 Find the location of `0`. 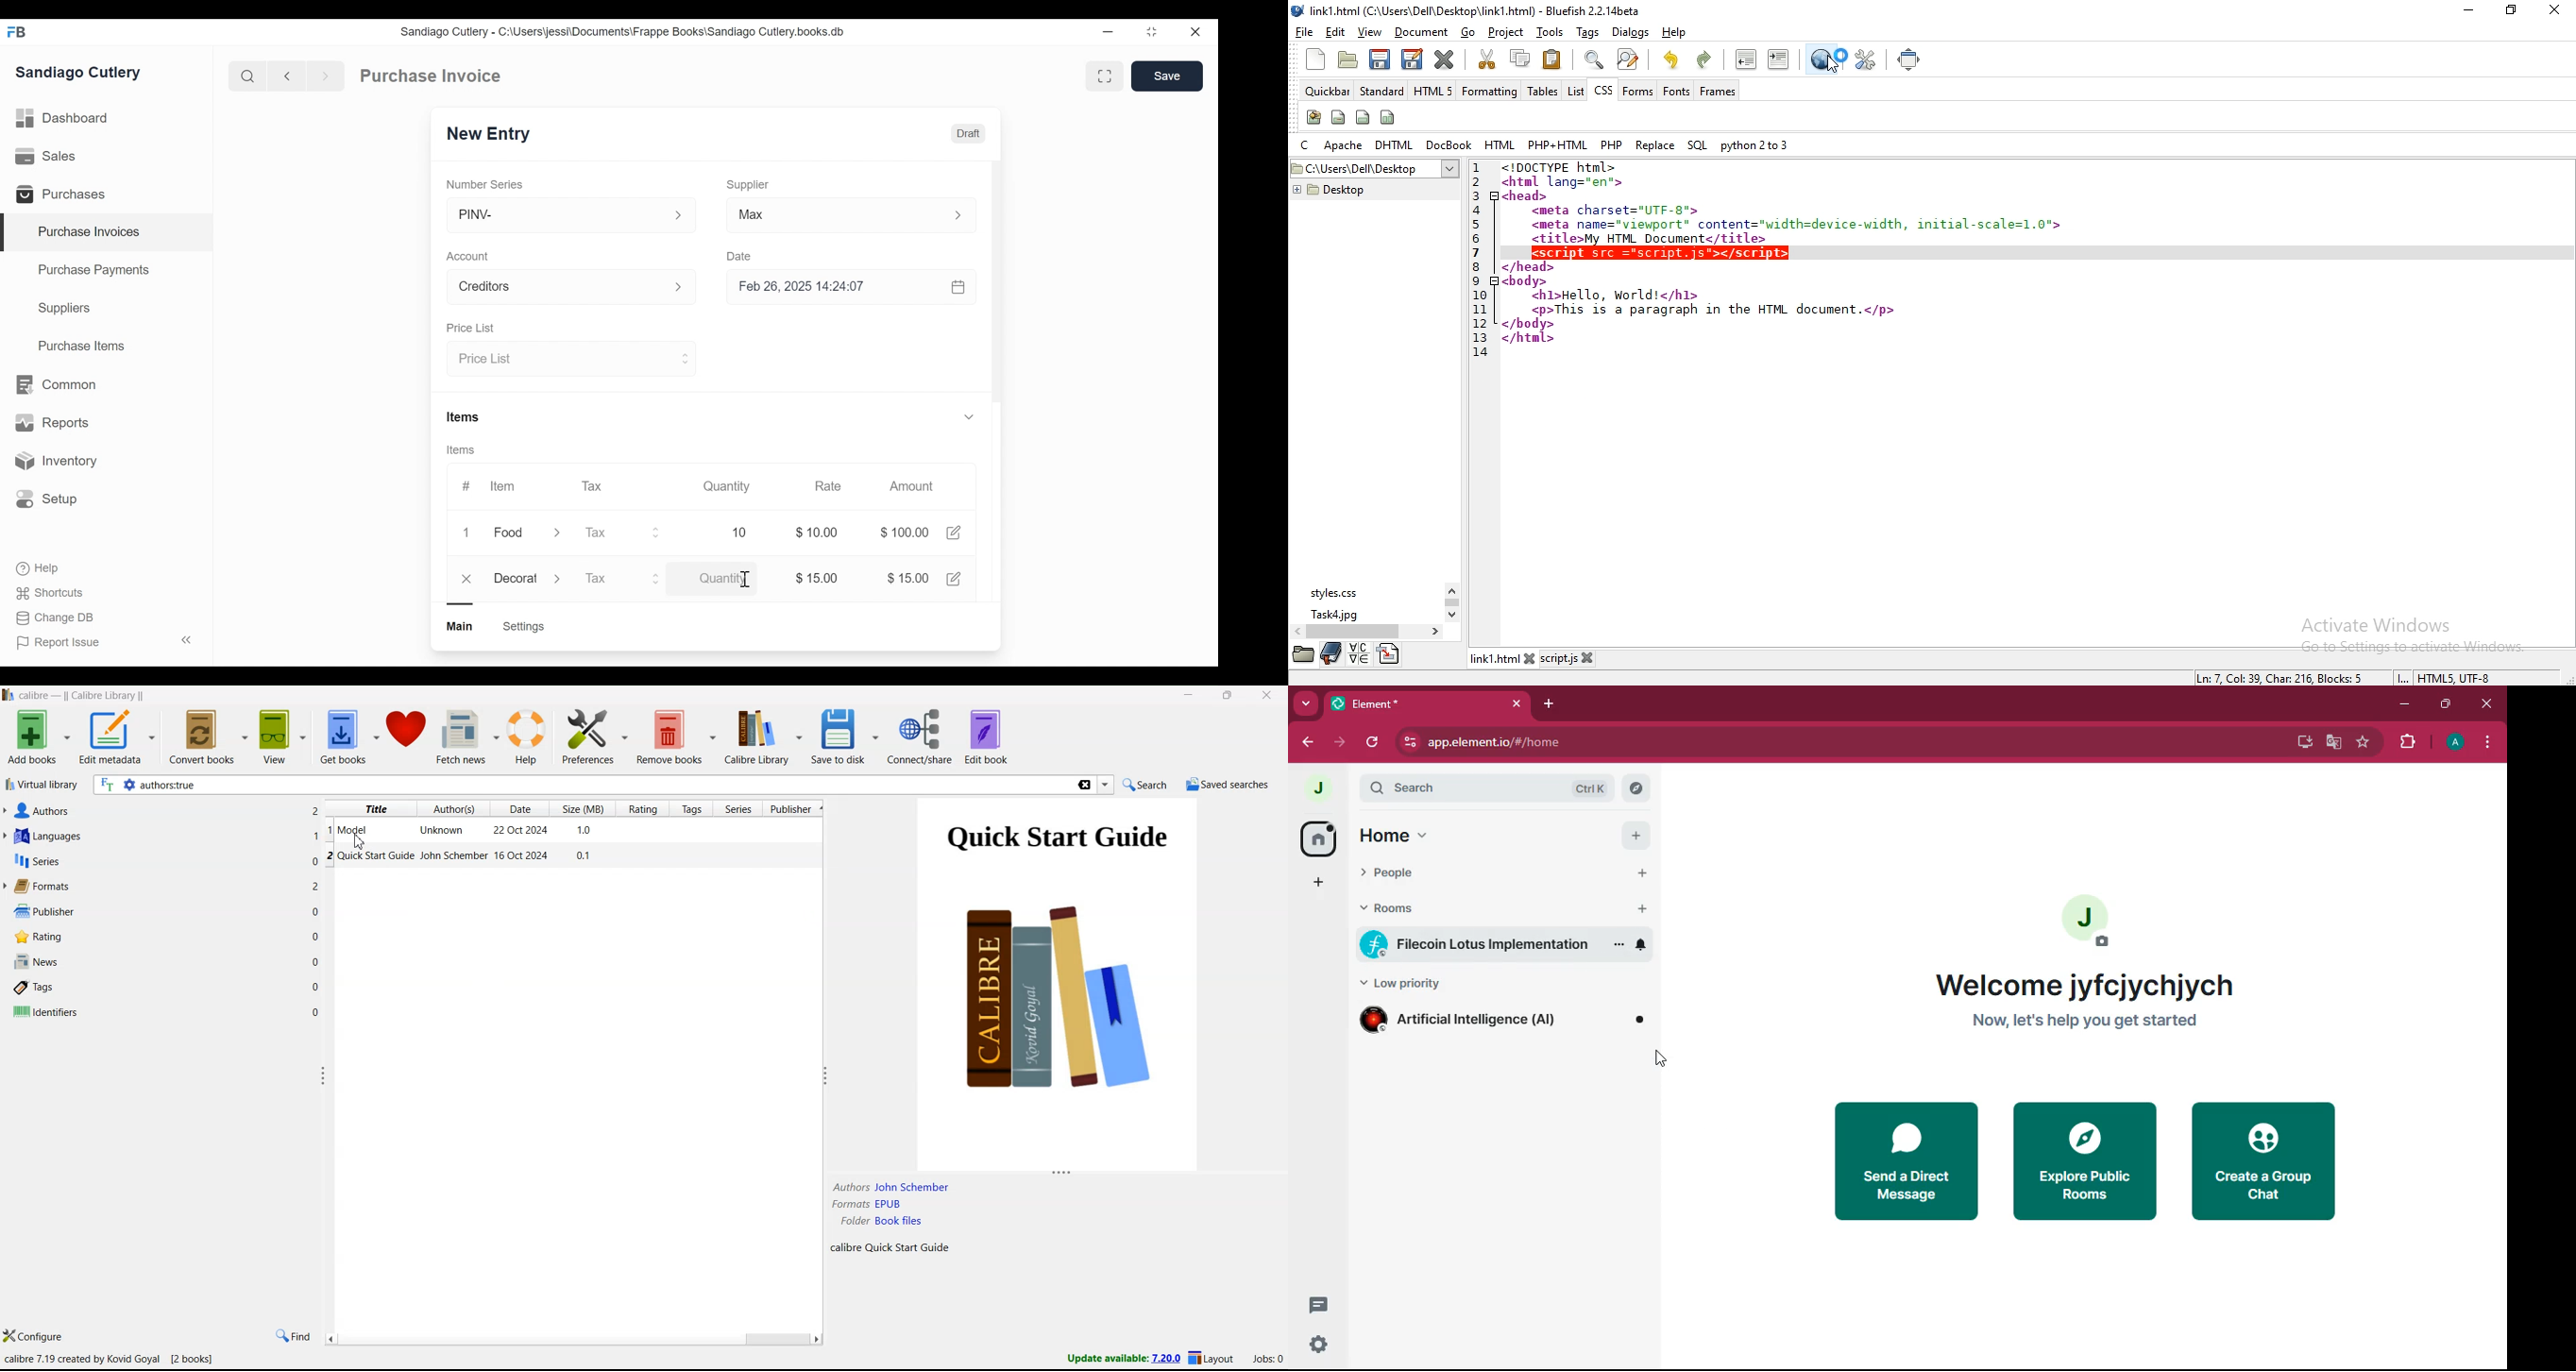

0 is located at coordinates (317, 962).